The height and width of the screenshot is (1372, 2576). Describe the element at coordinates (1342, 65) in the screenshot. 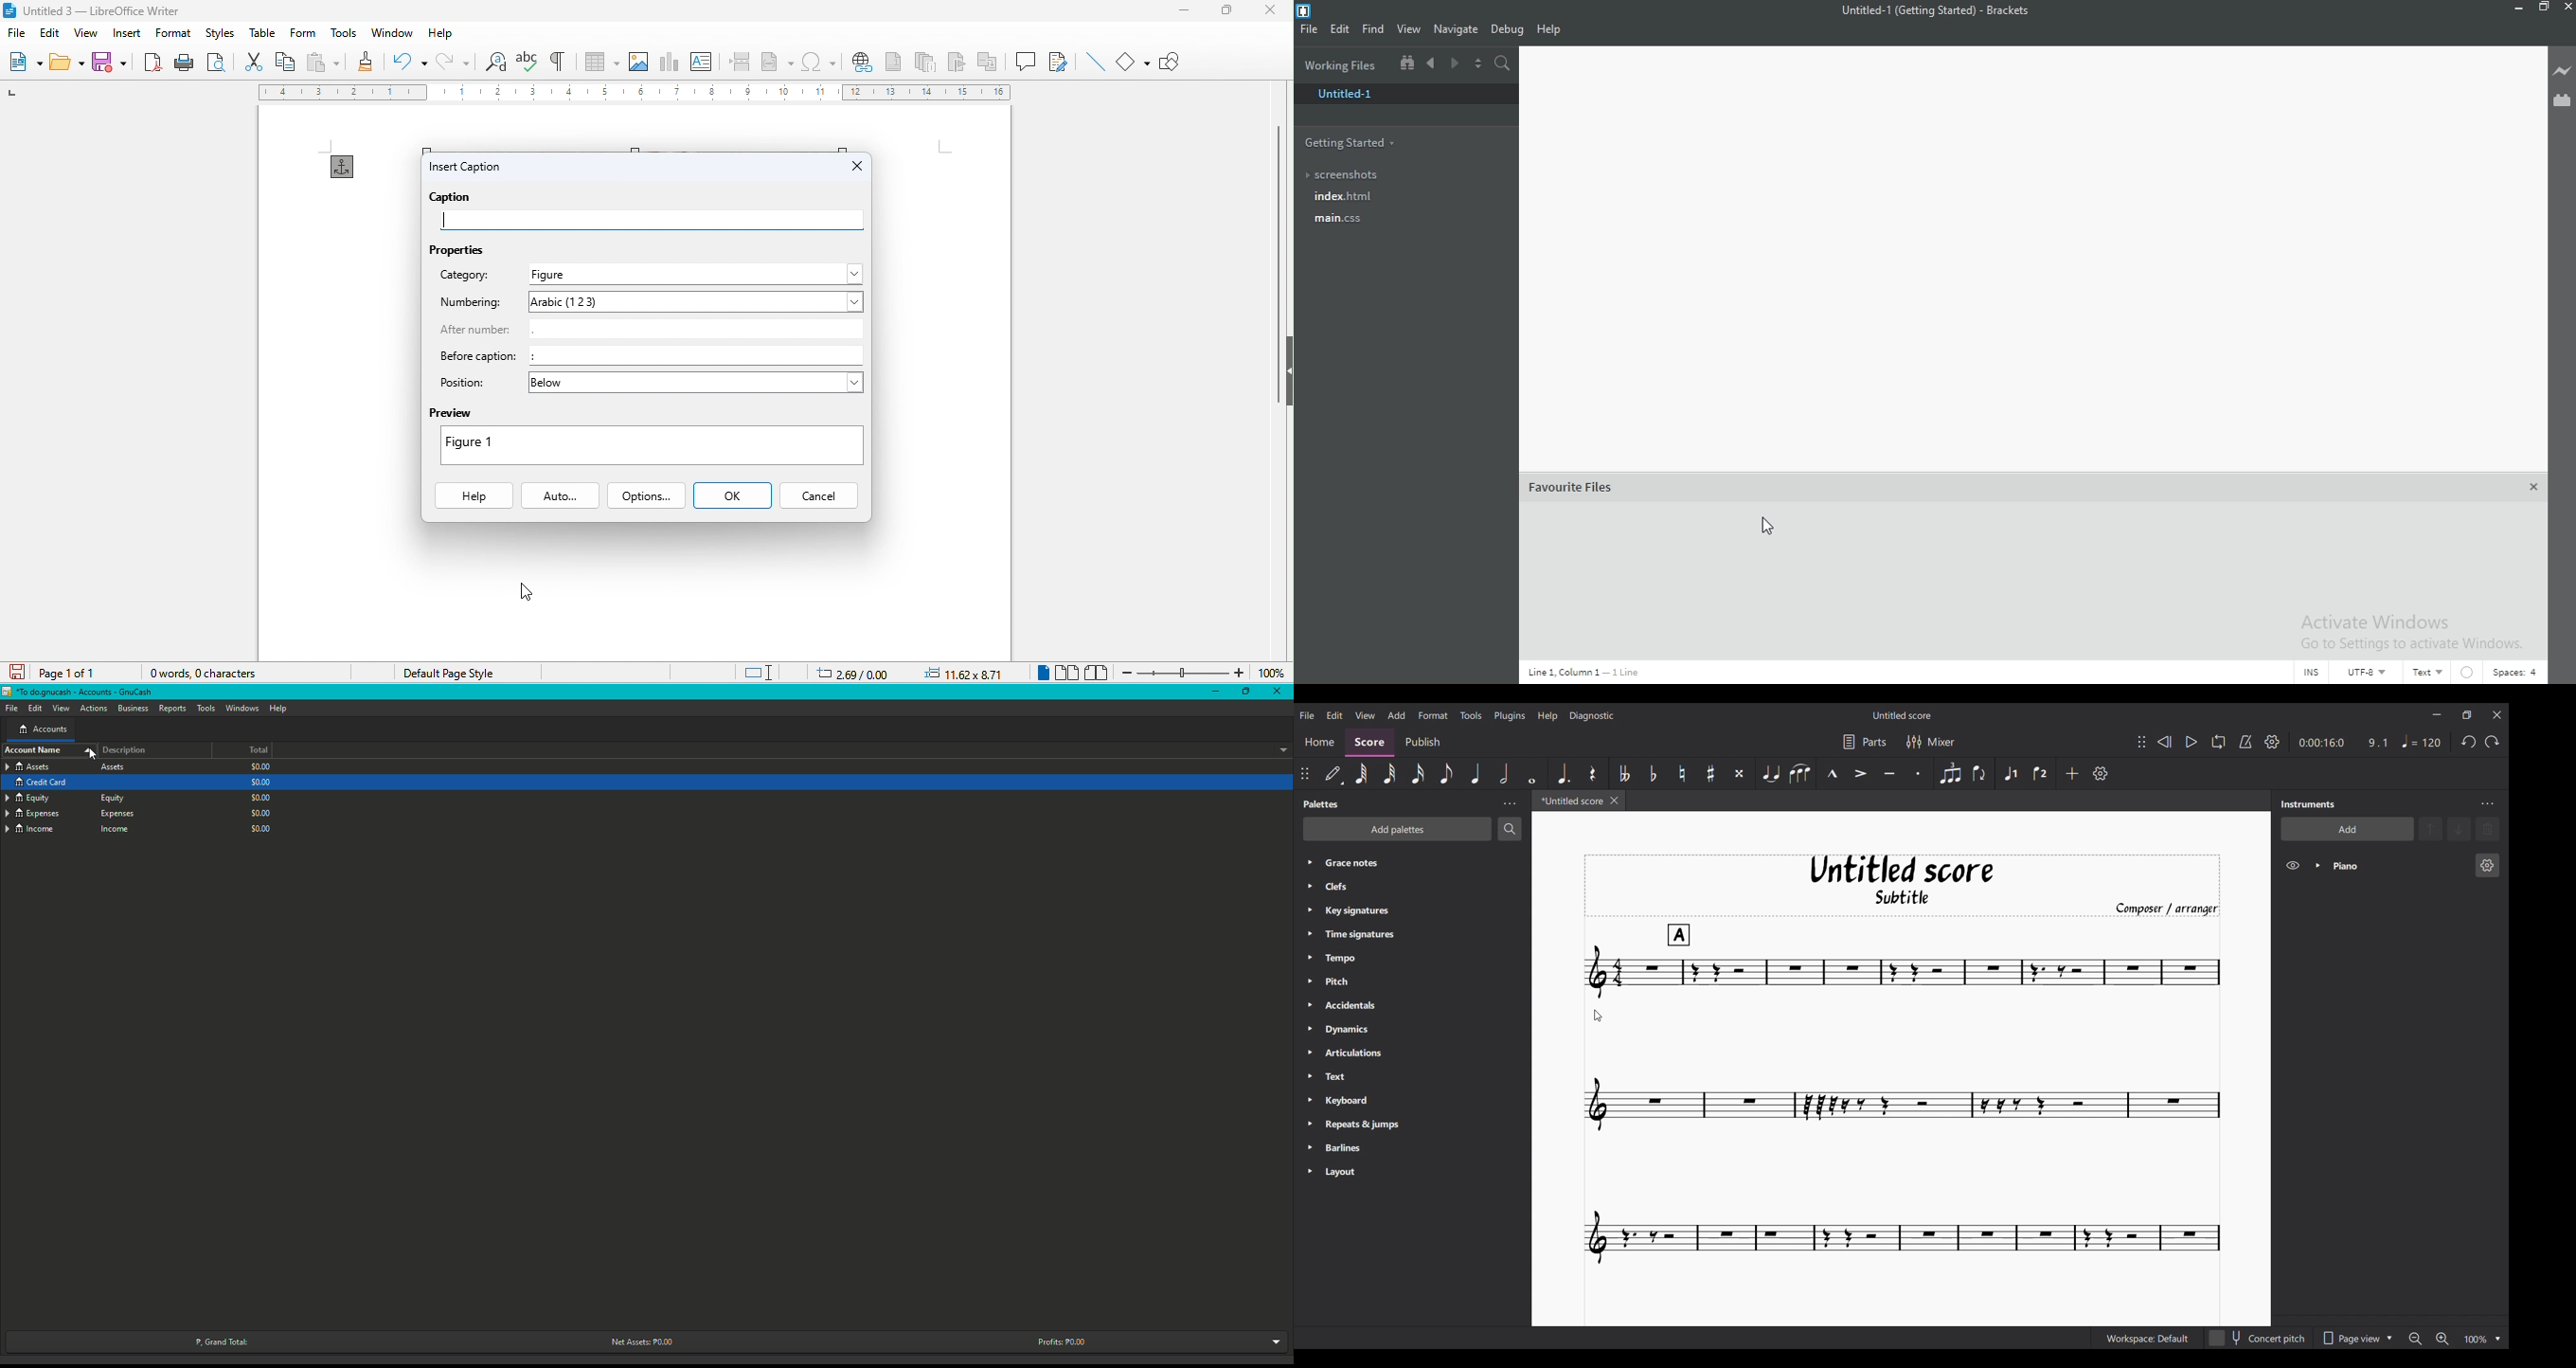

I see `Working files` at that location.